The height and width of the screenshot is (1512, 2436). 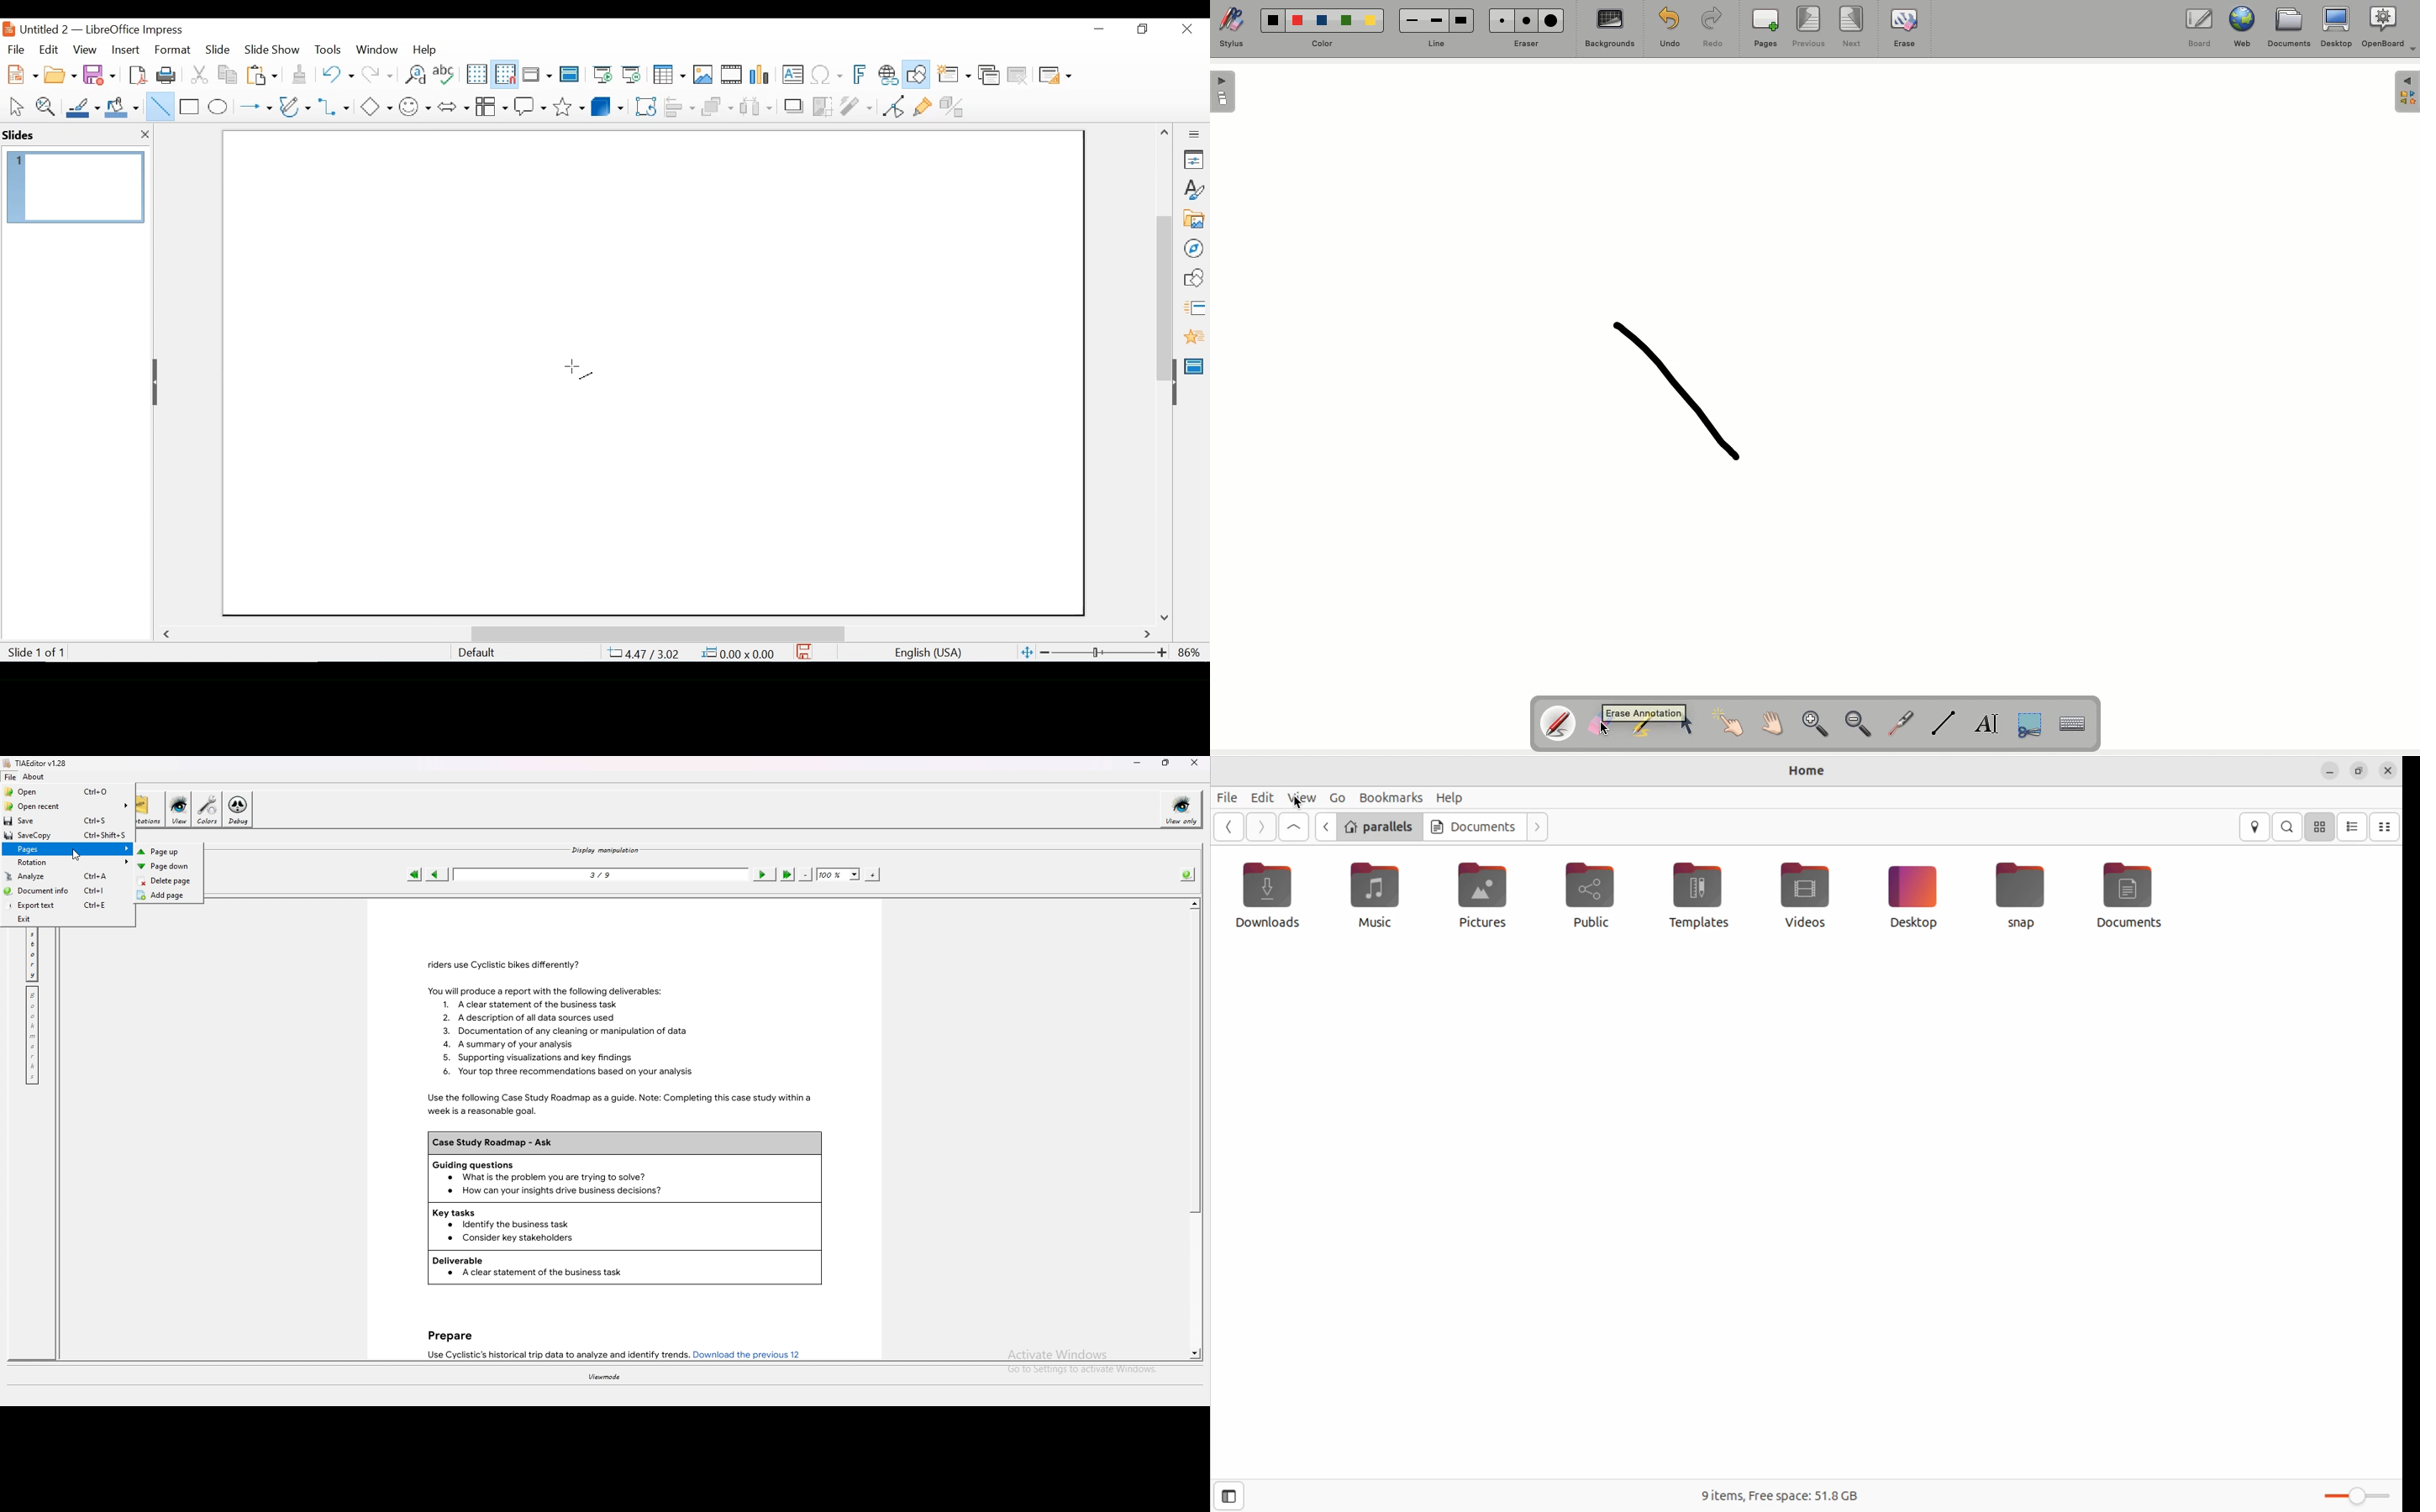 I want to click on Rotate, so click(x=644, y=106).